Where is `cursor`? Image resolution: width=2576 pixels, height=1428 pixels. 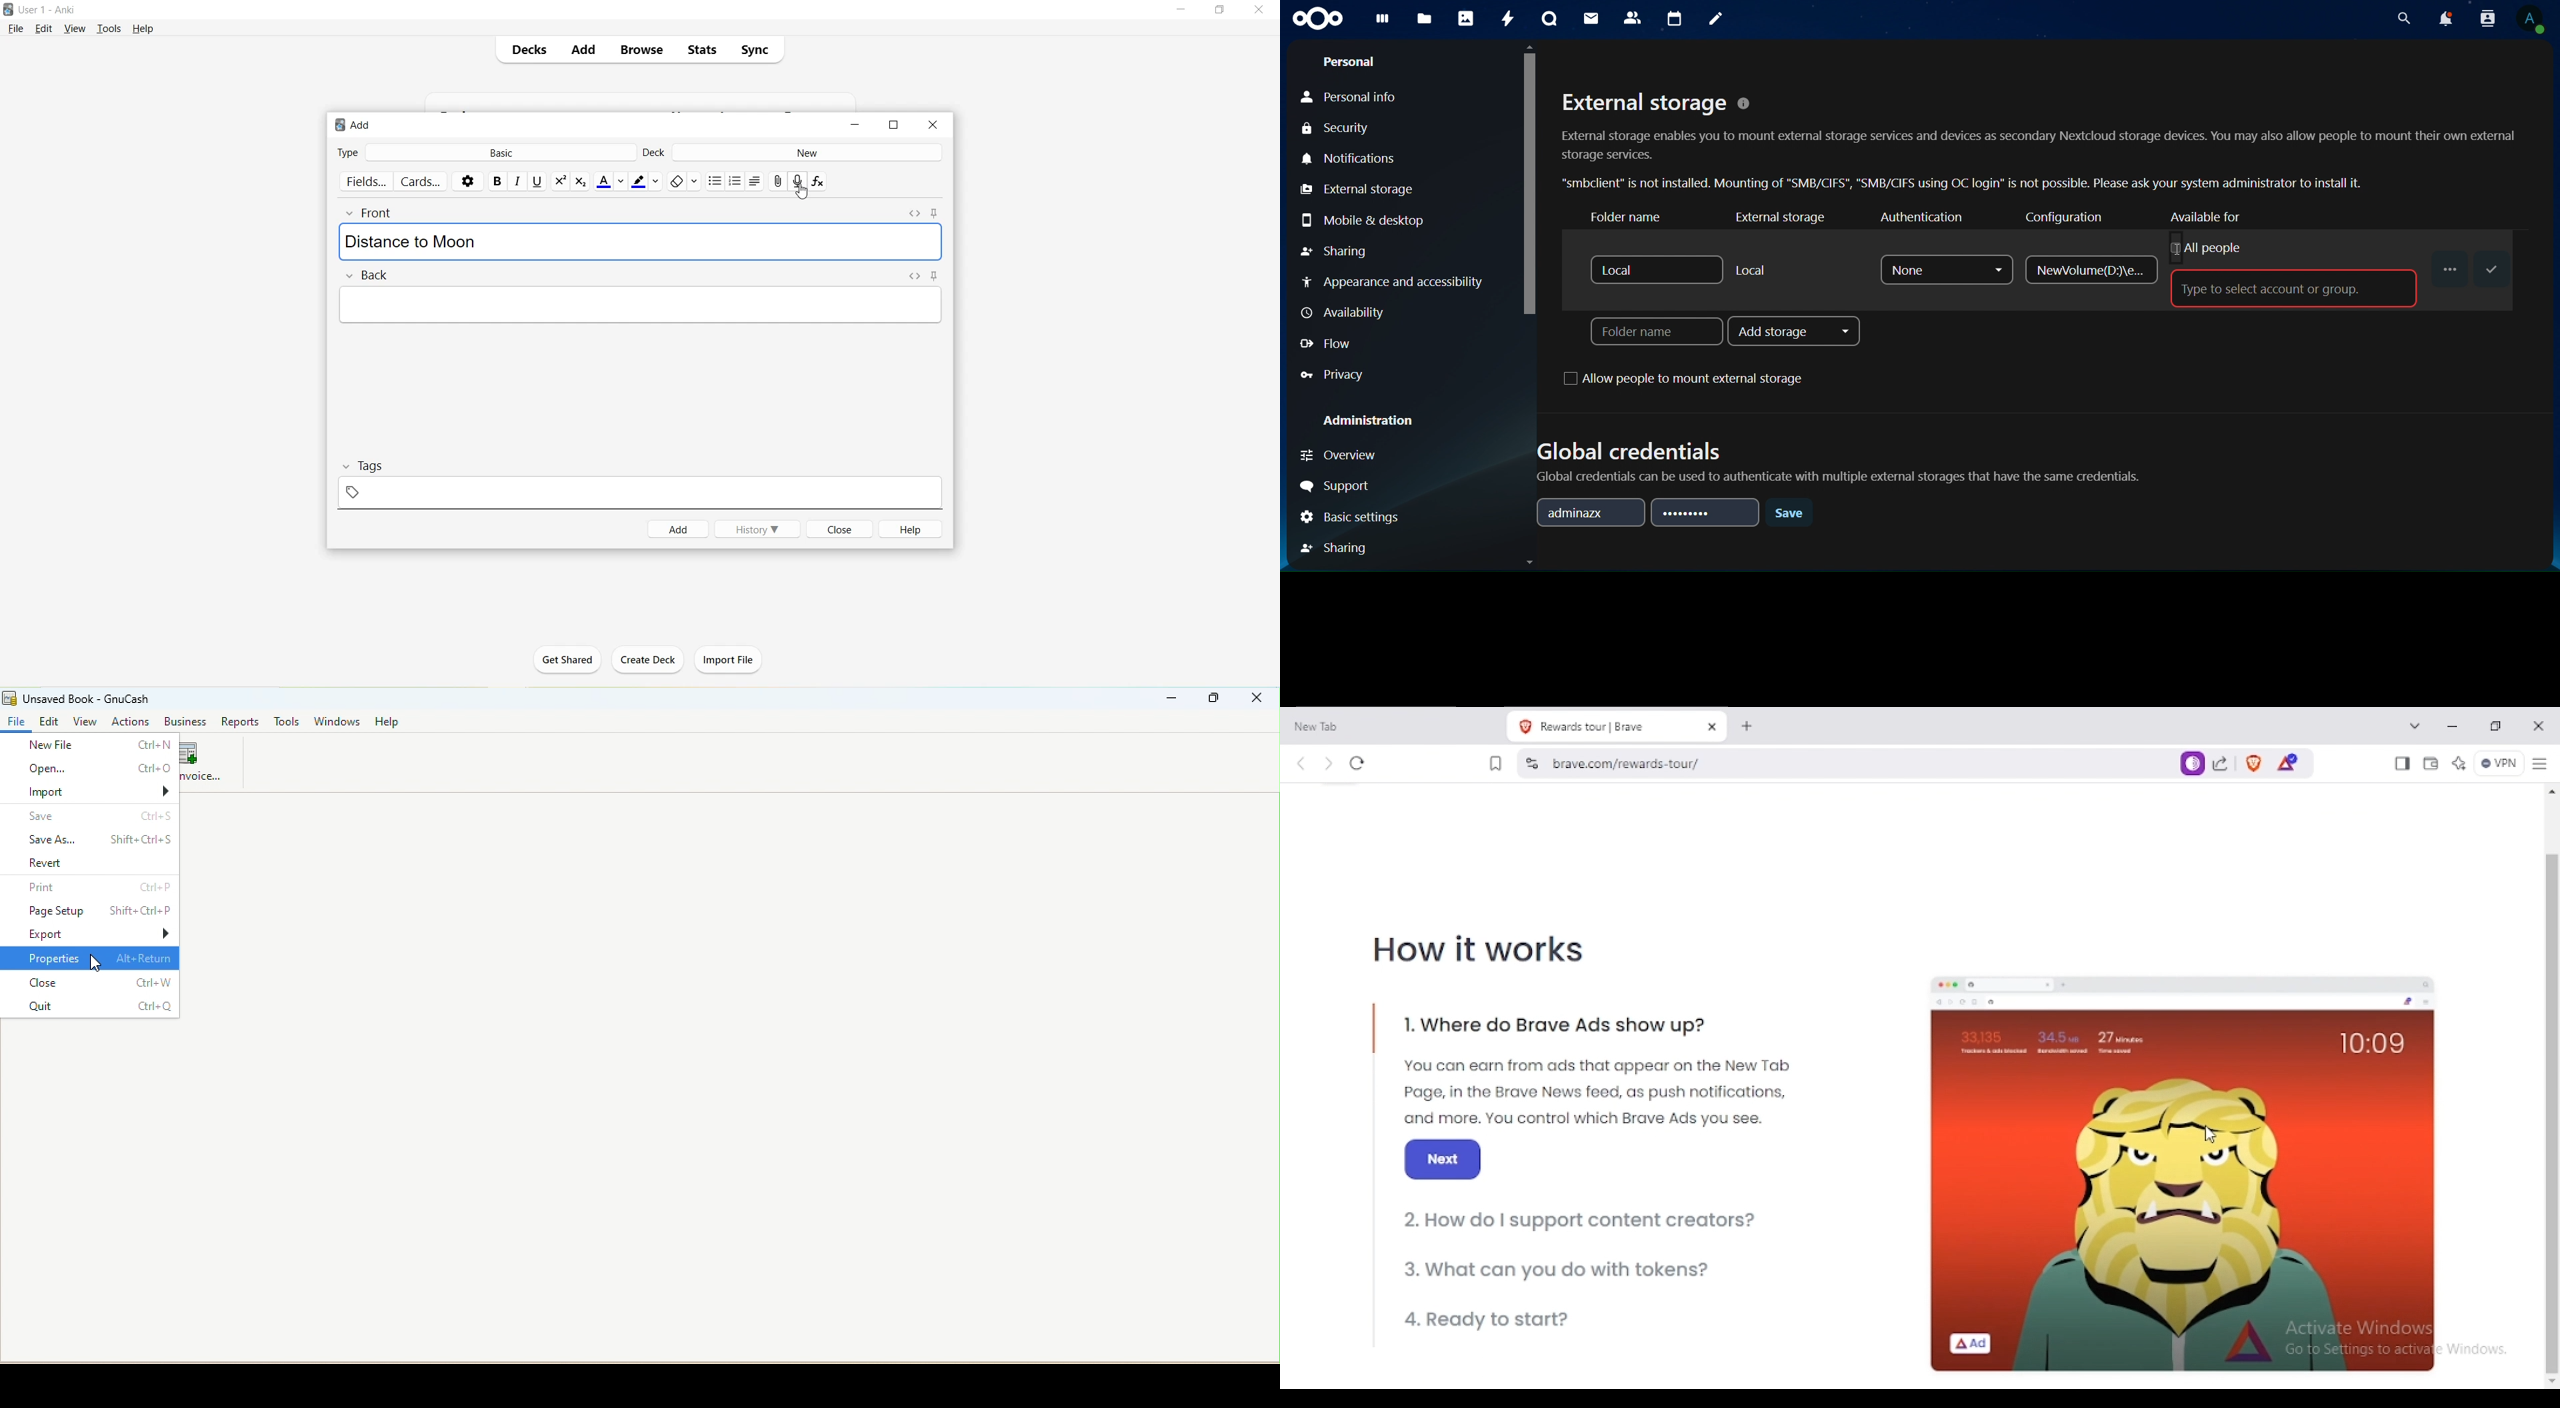
cursor is located at coordinates (2177, 249).